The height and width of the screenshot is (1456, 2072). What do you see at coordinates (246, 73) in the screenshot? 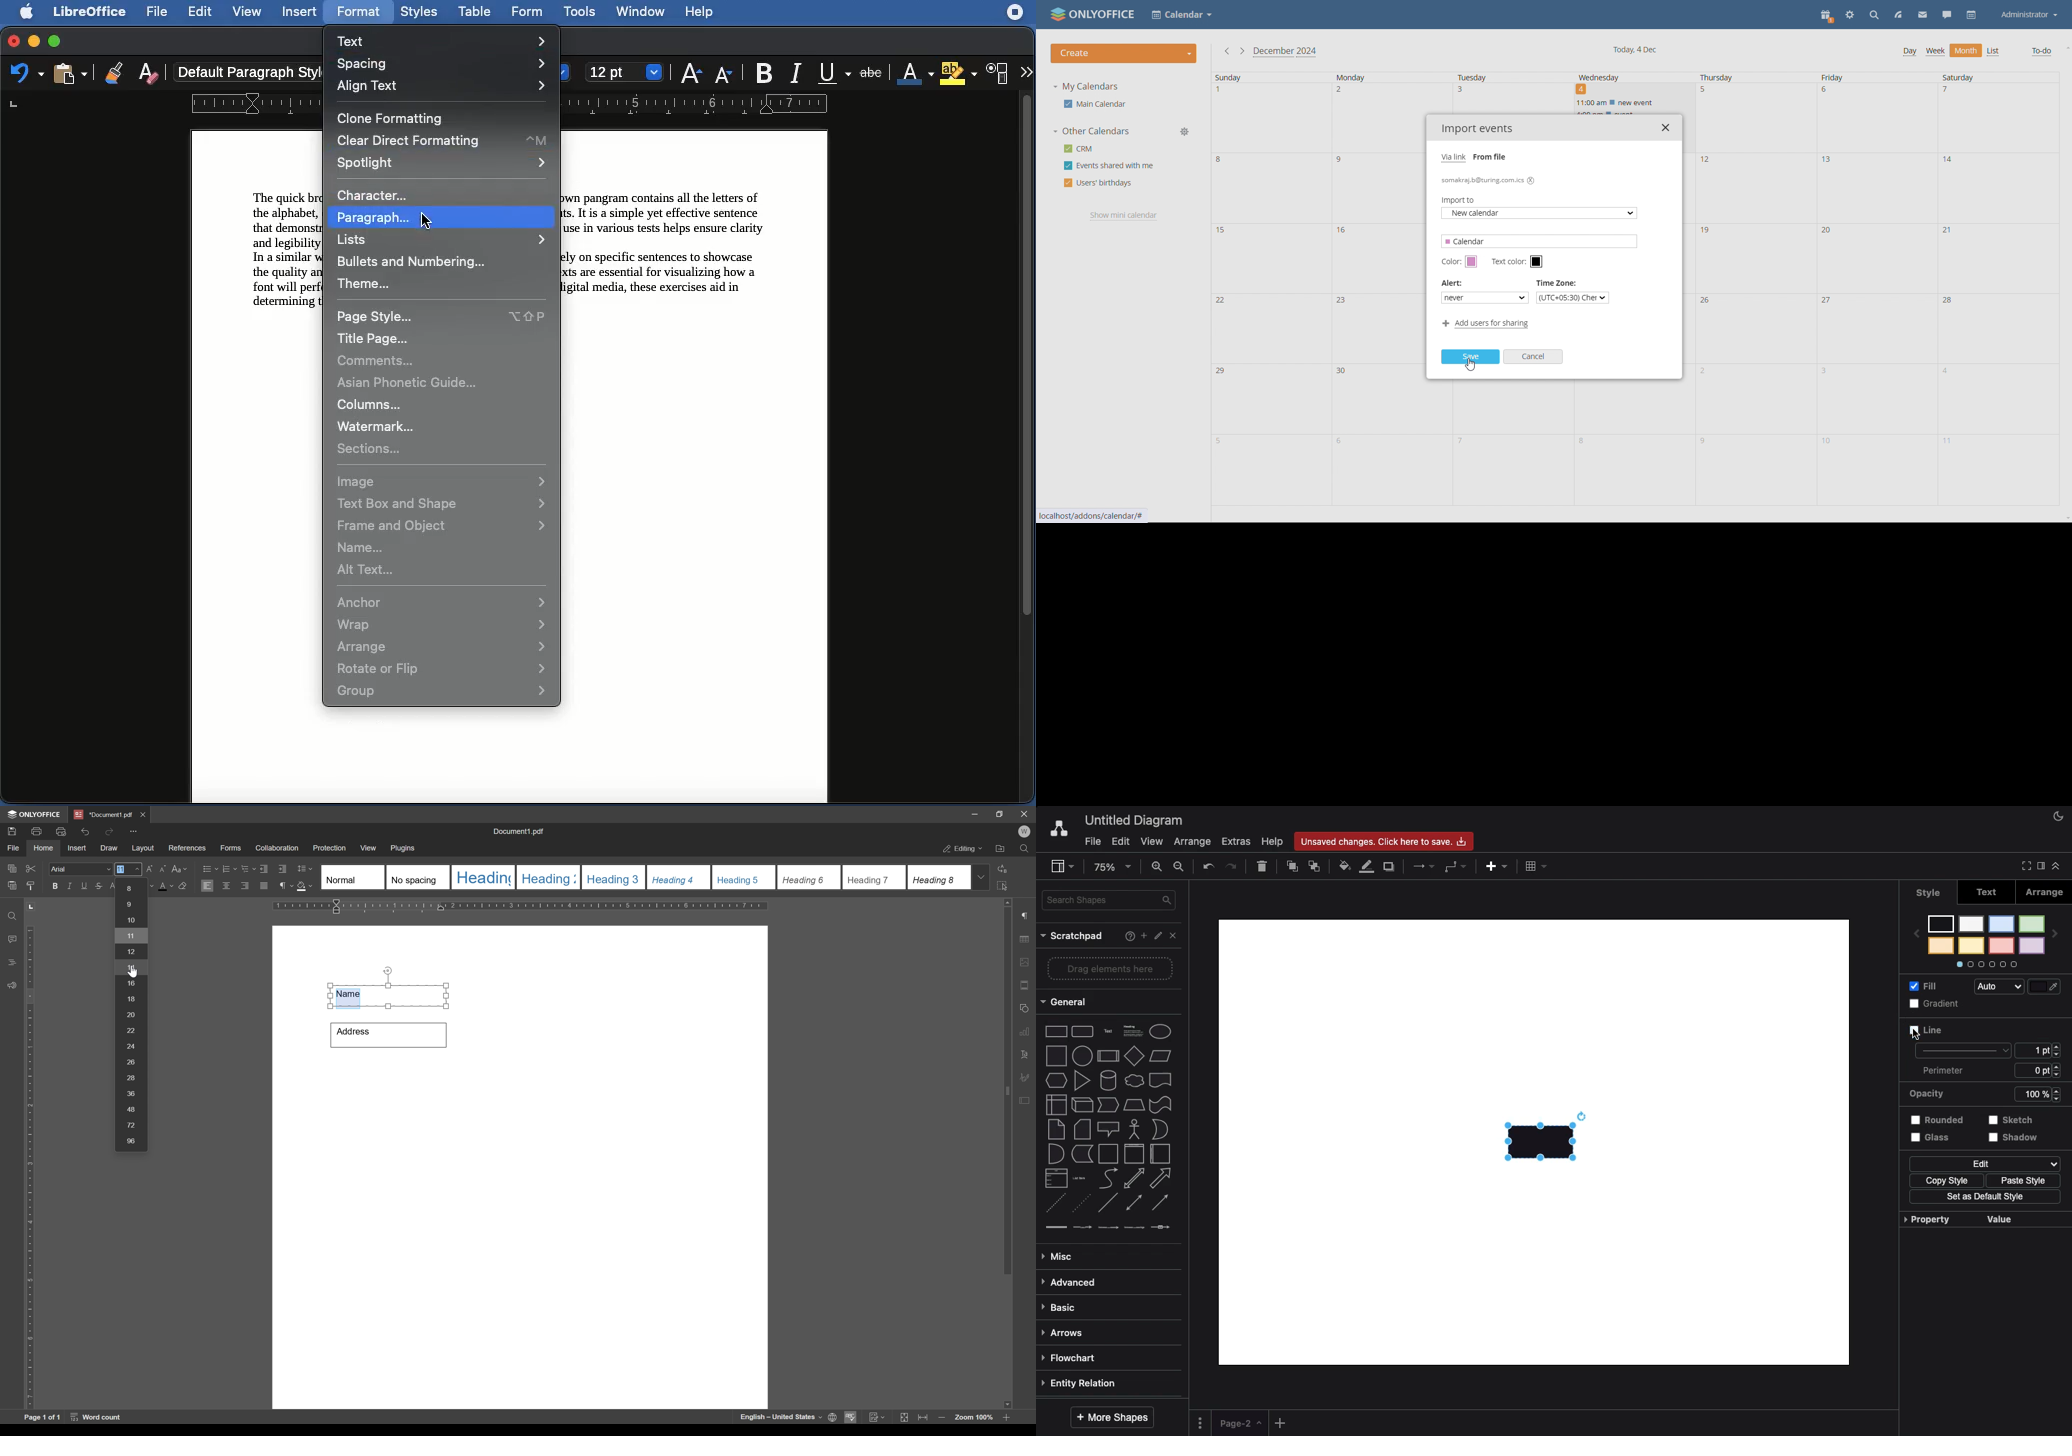
I see `Default paragraph styl` at bounding box center [246, 73].